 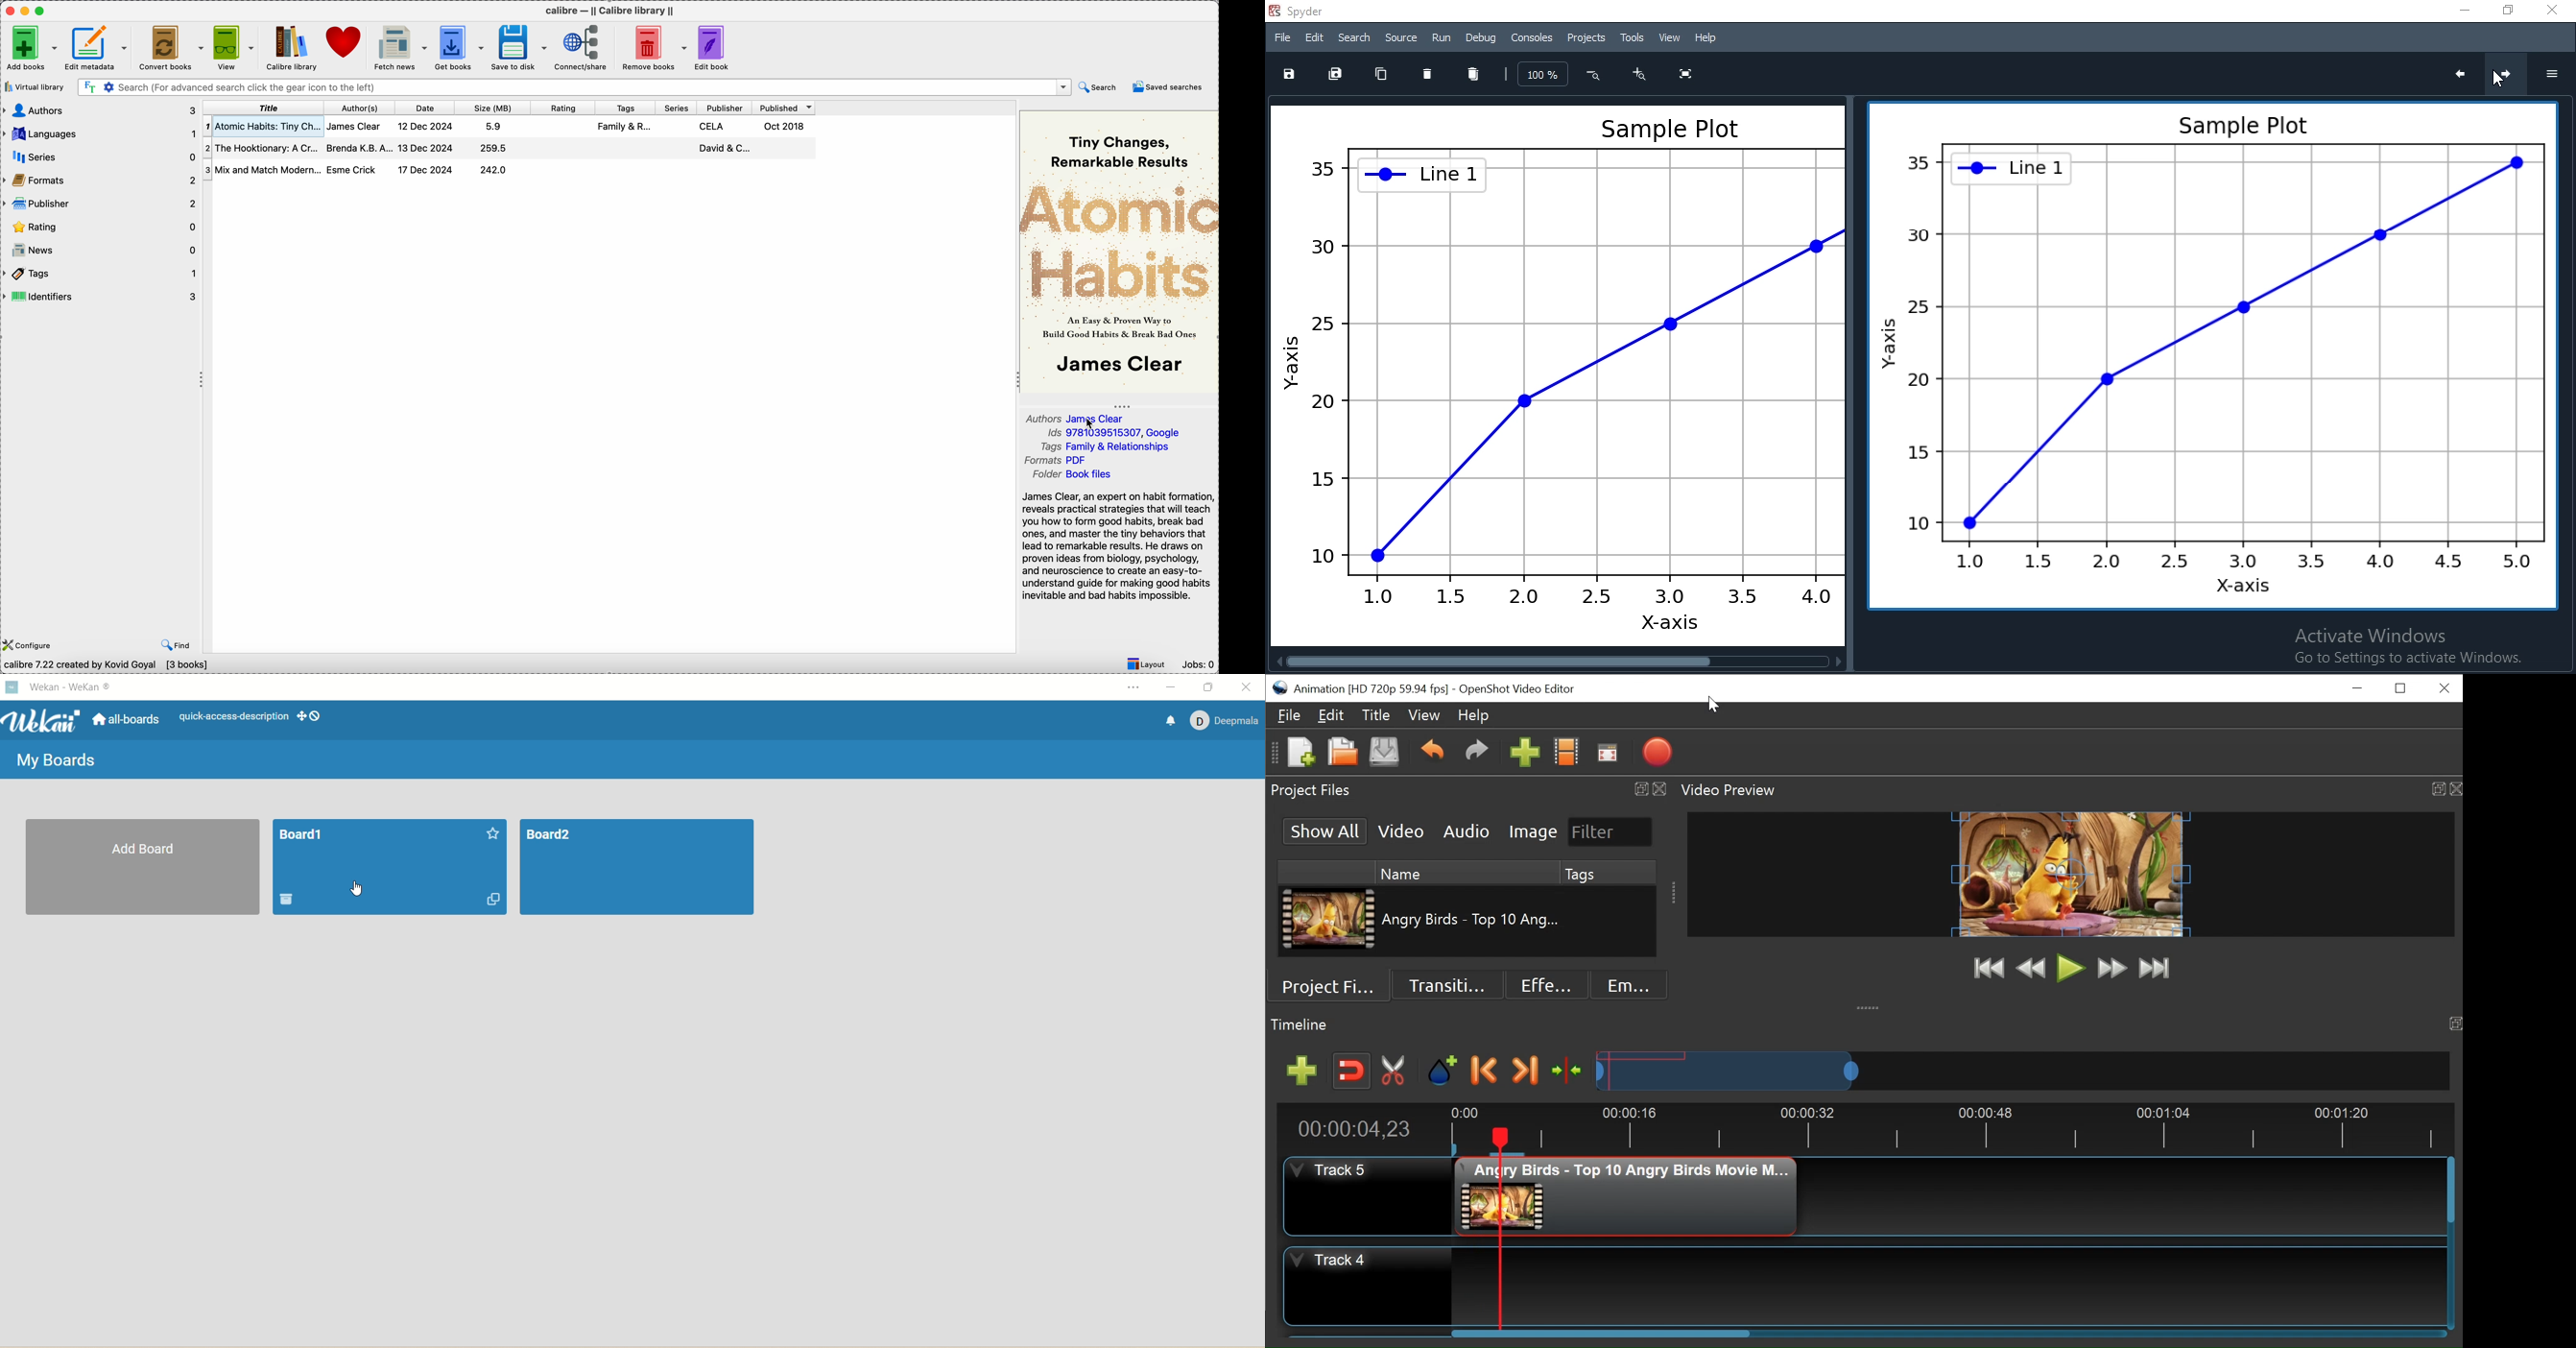 I want to click on Minimise, so click(x=2454, y=11).